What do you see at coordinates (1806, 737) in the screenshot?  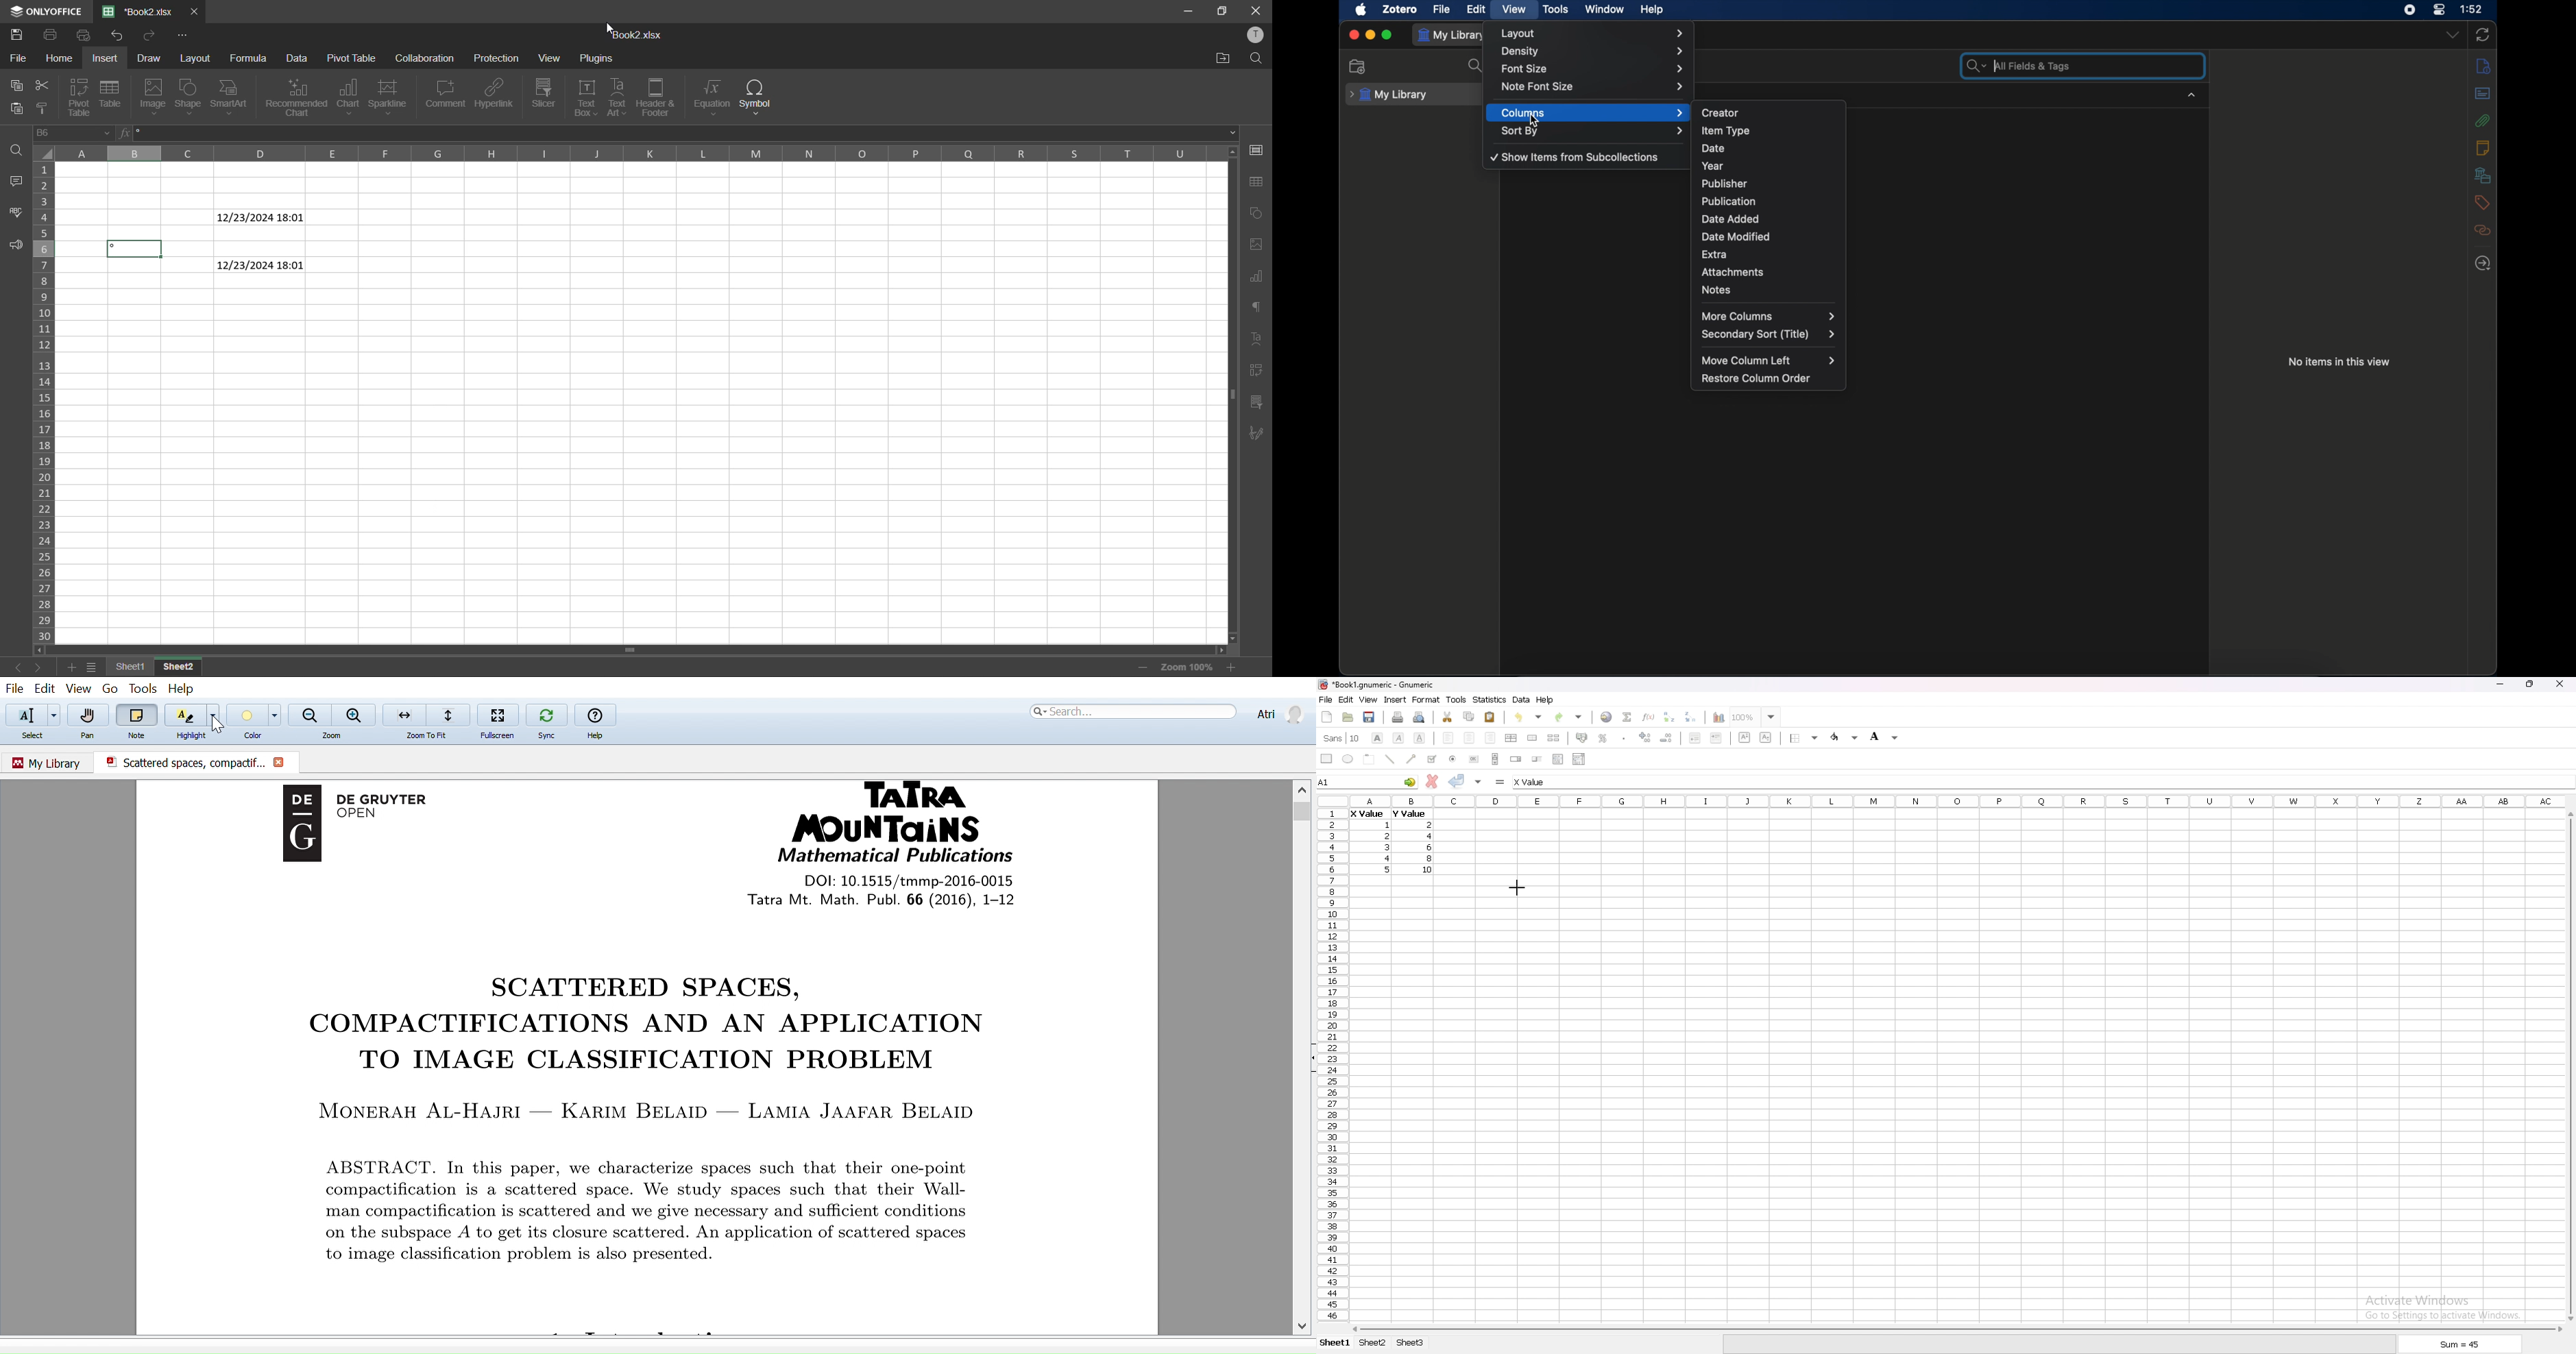 I see `border` at bounding box center [1806, 737].